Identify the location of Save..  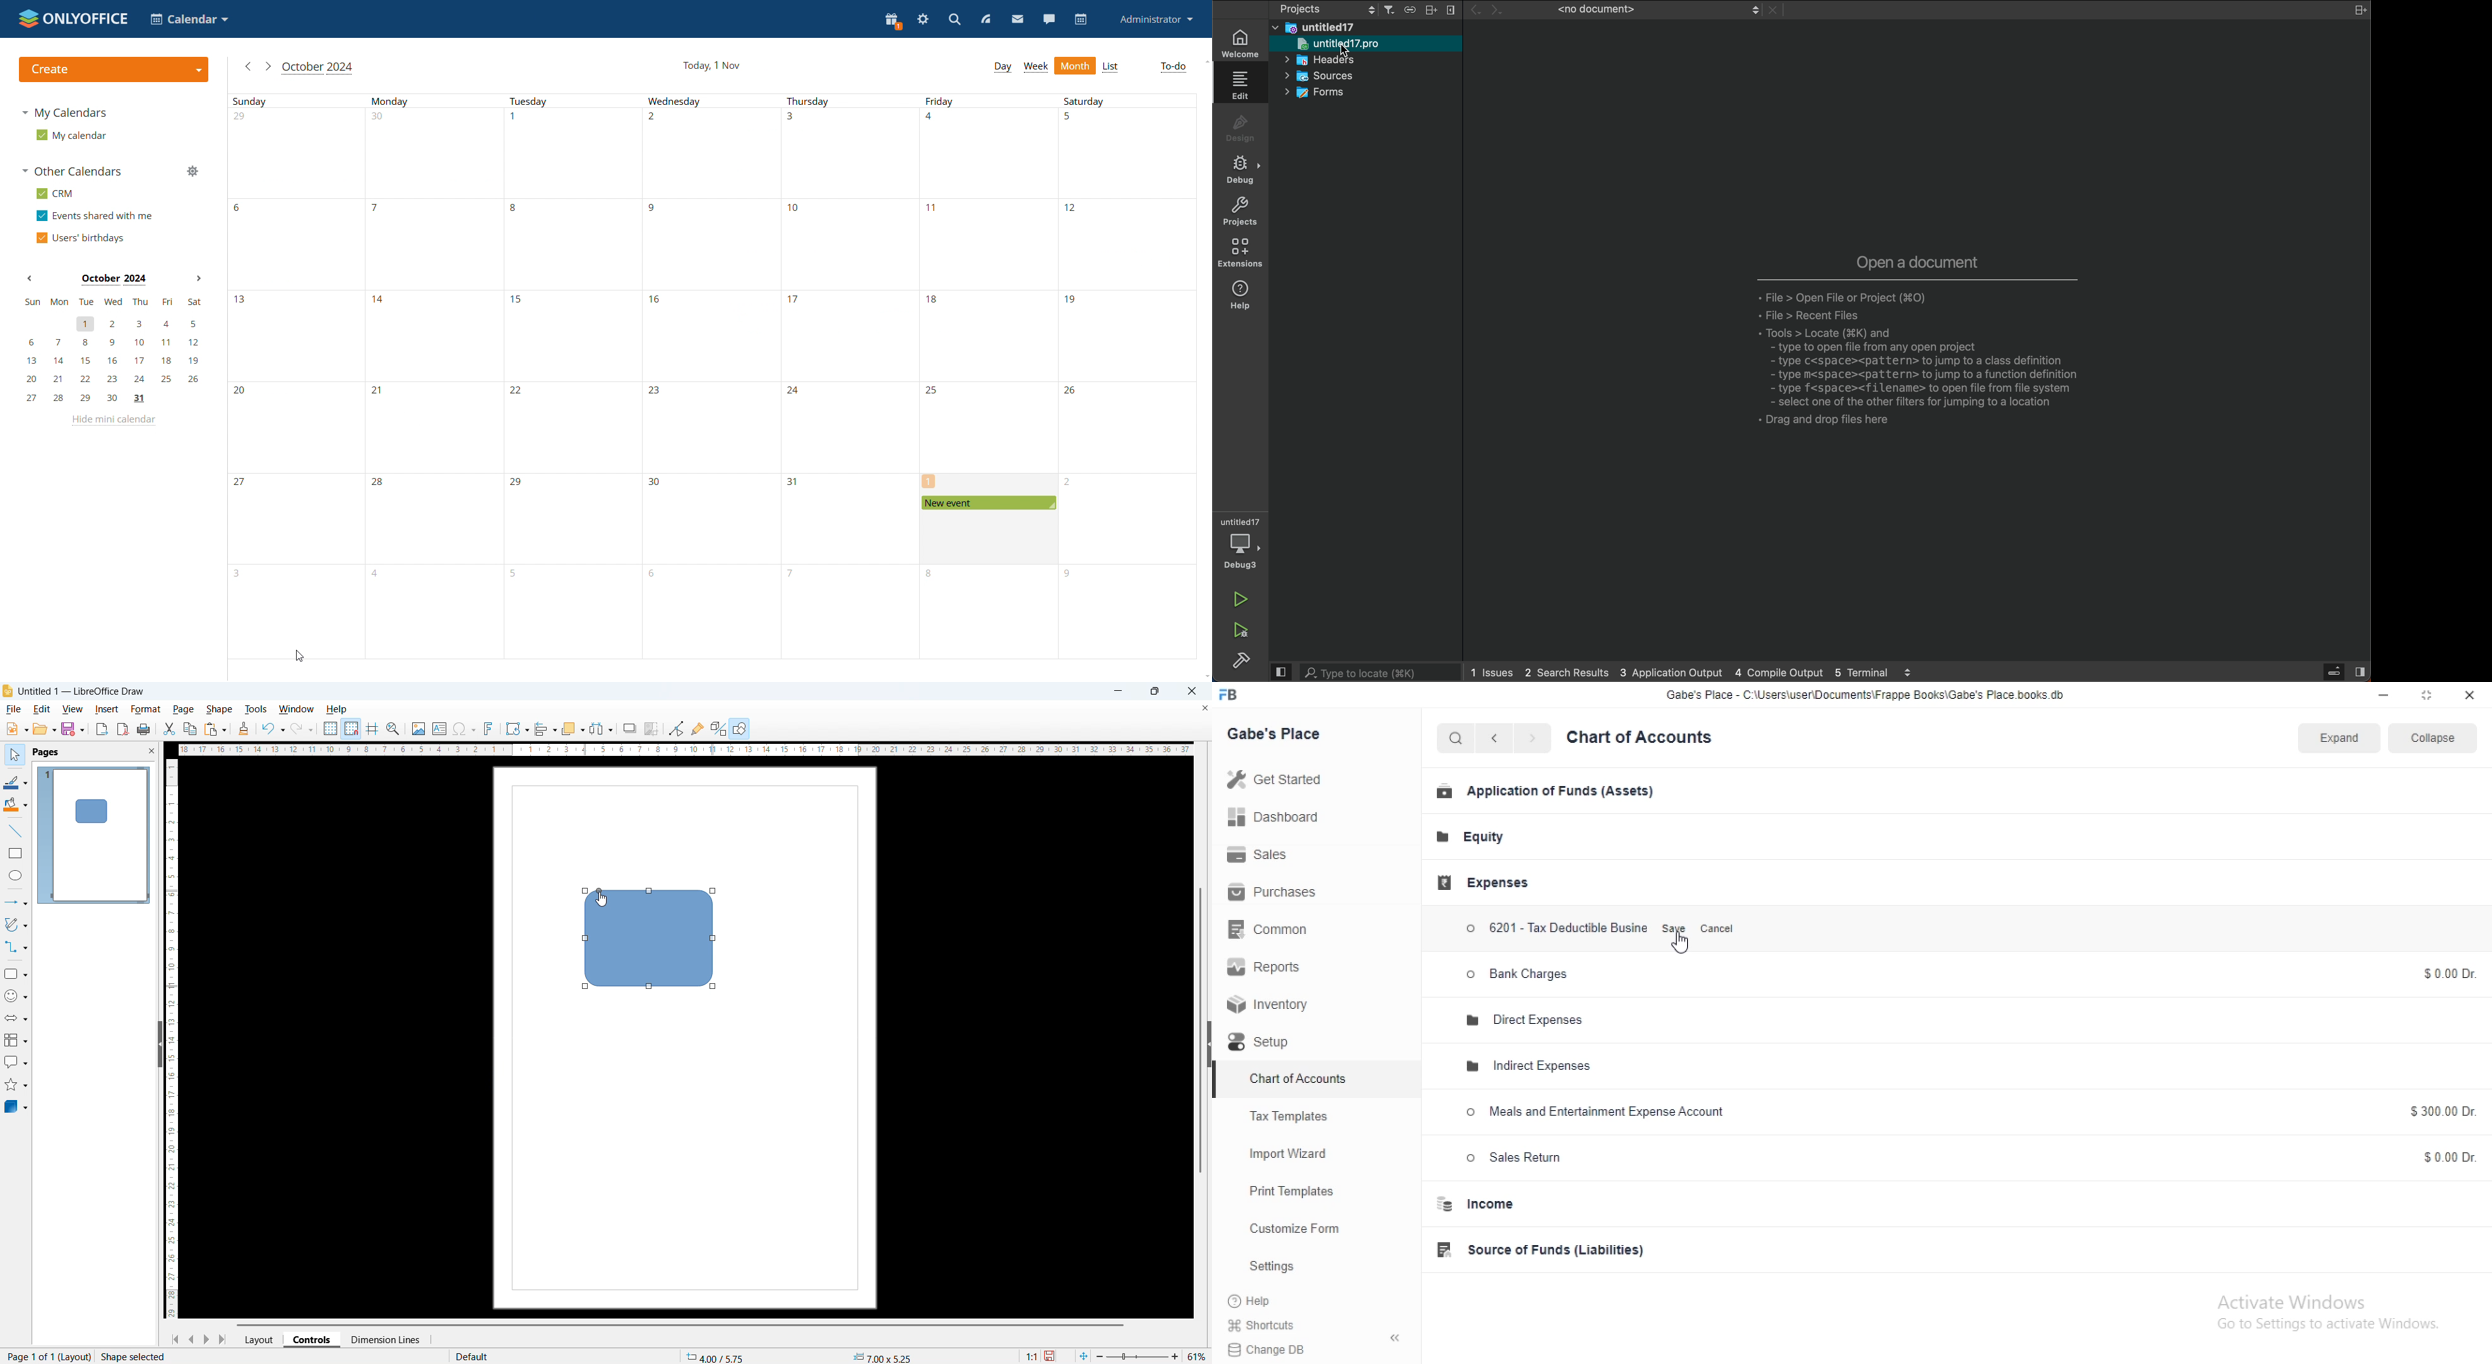
(1674, 928).